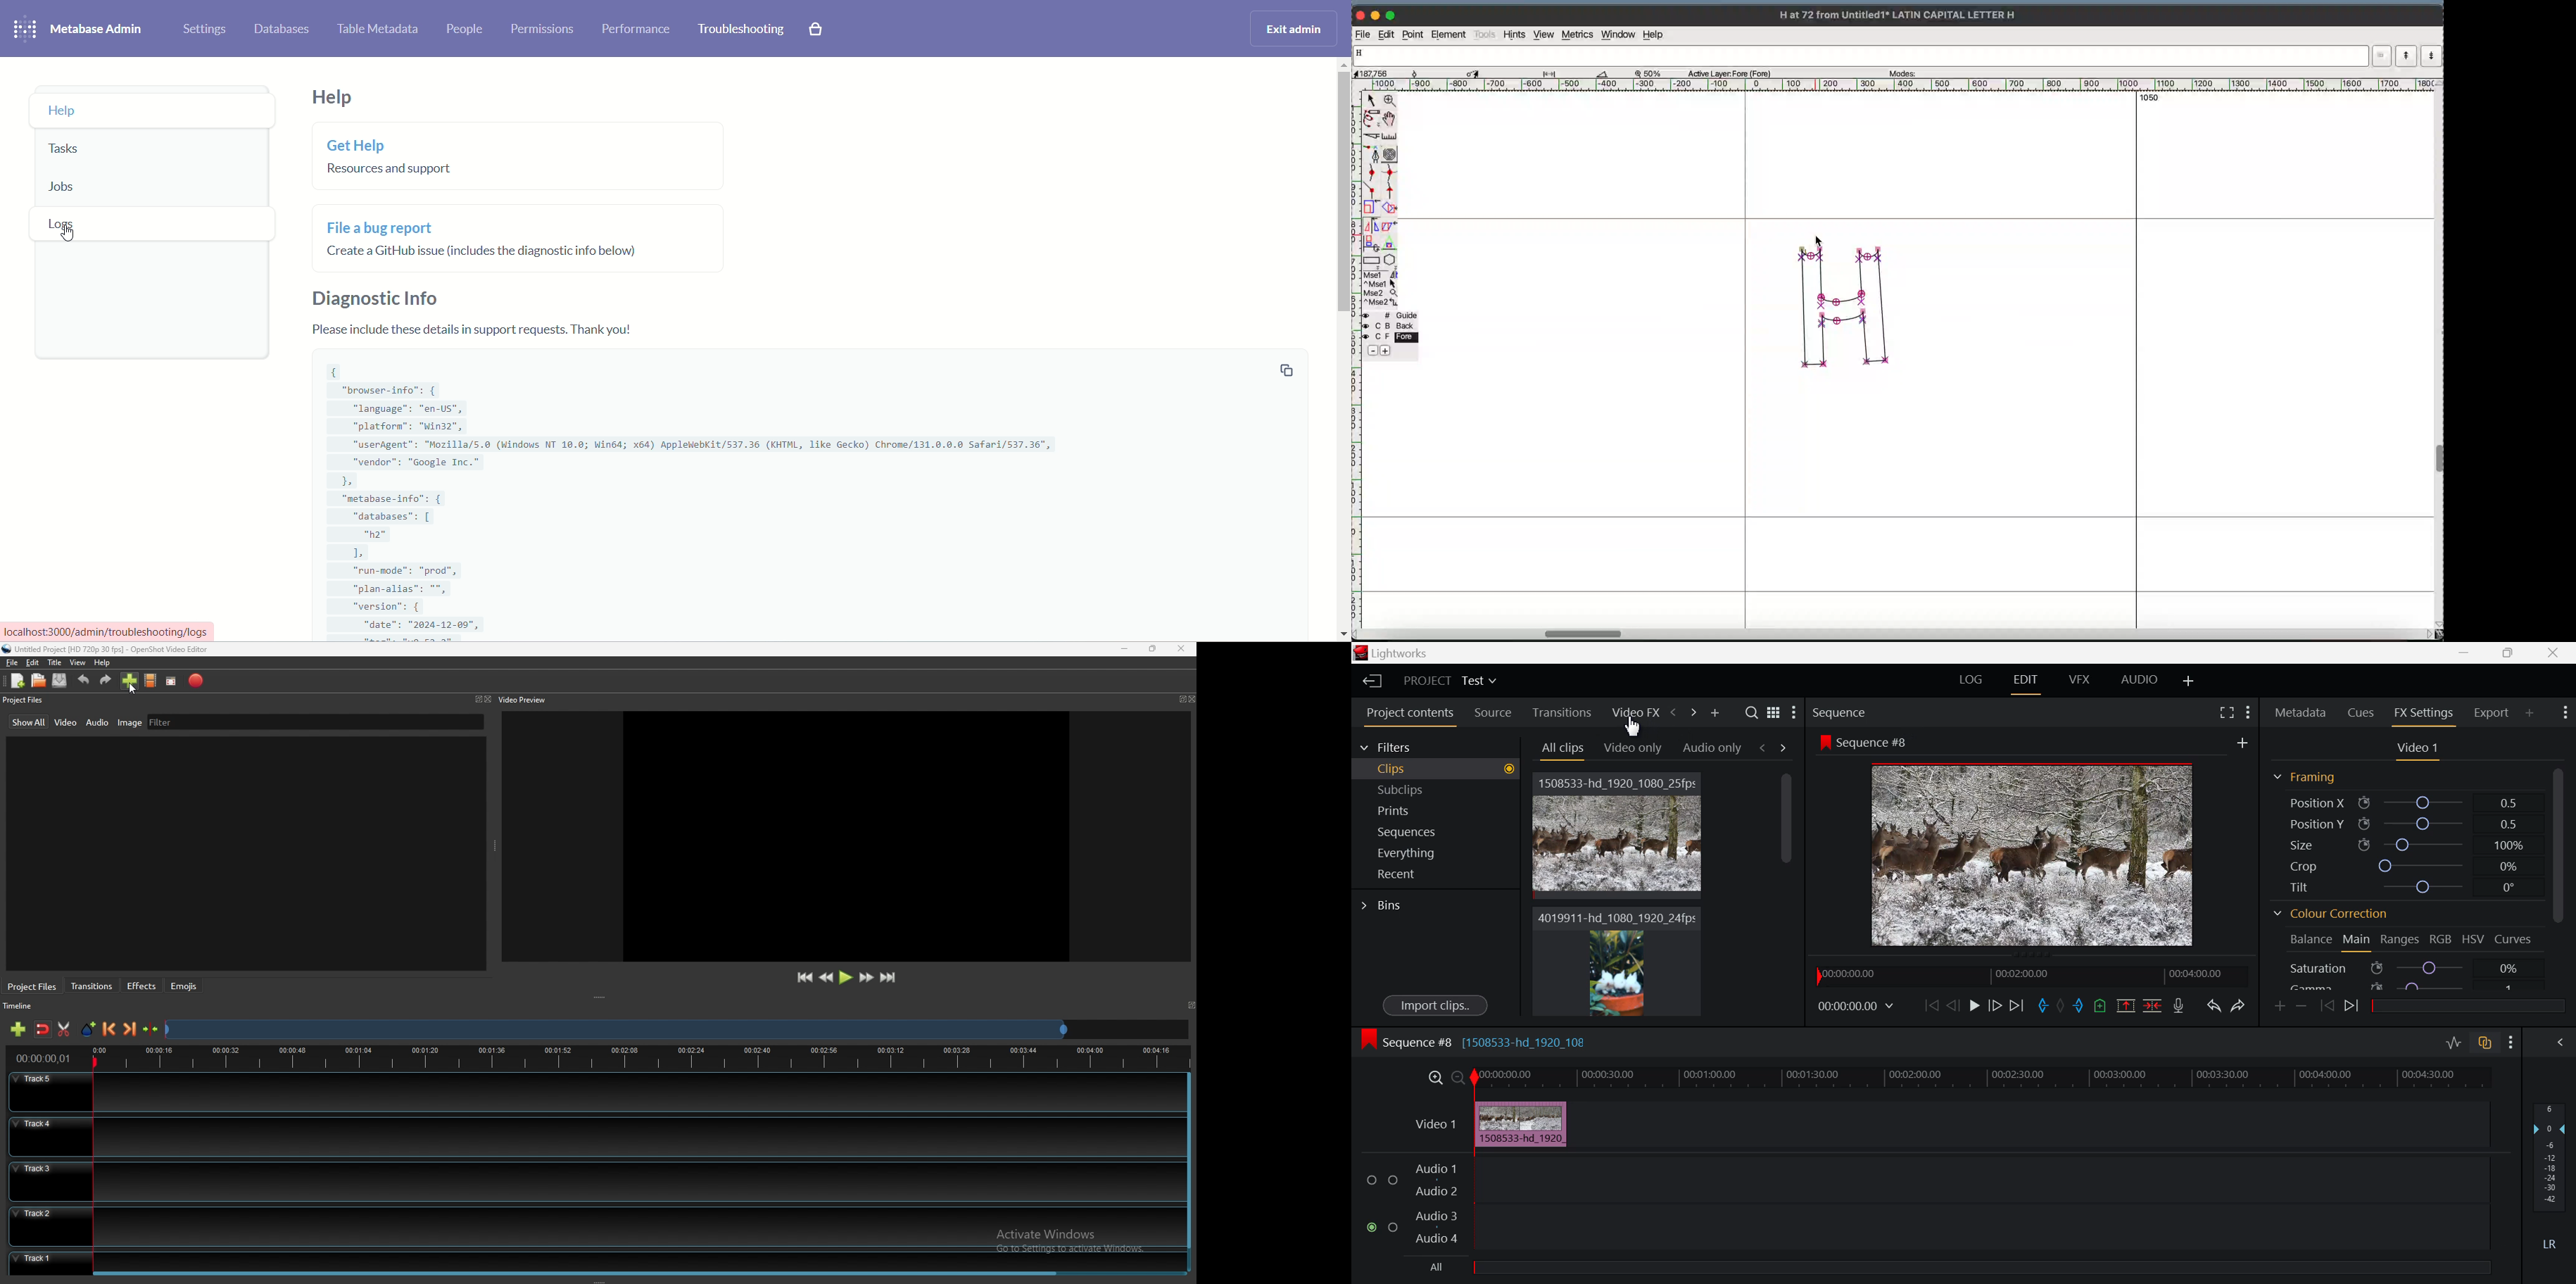 The image size is (2576, 1288). I want to click on previous word, so click(2407, 55).